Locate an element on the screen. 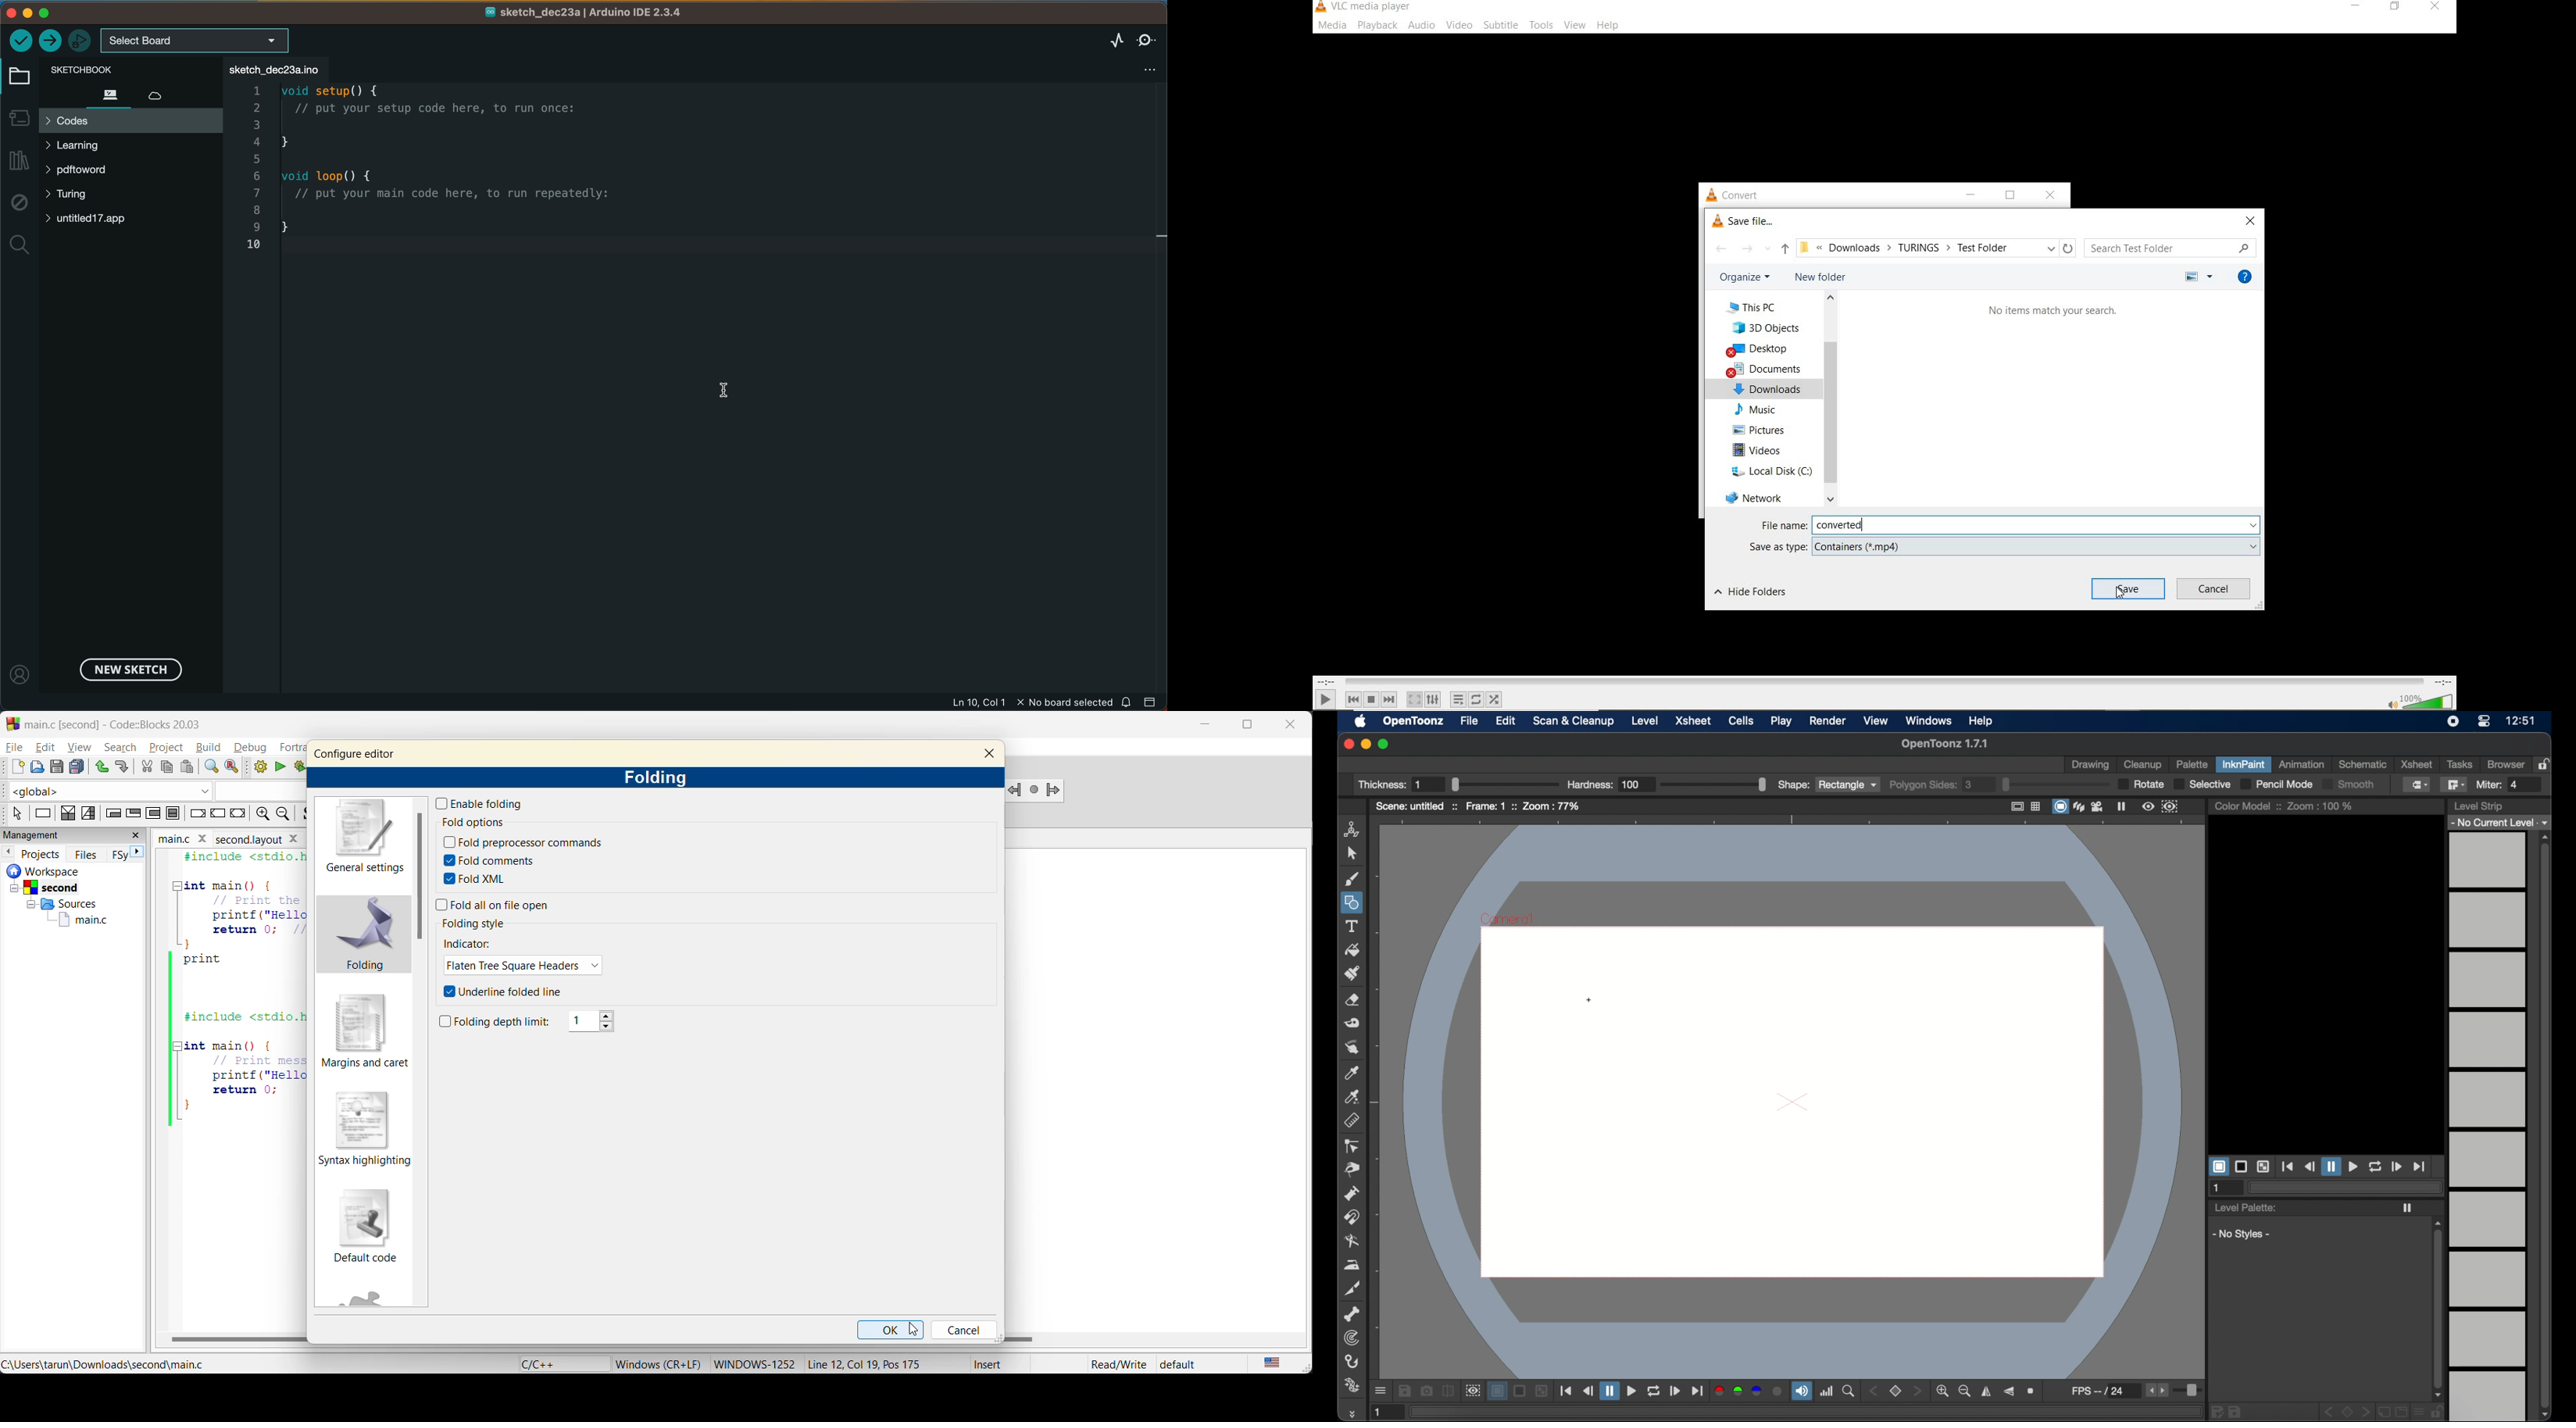  polyline fill tool is located at coordinates (2454, 784).